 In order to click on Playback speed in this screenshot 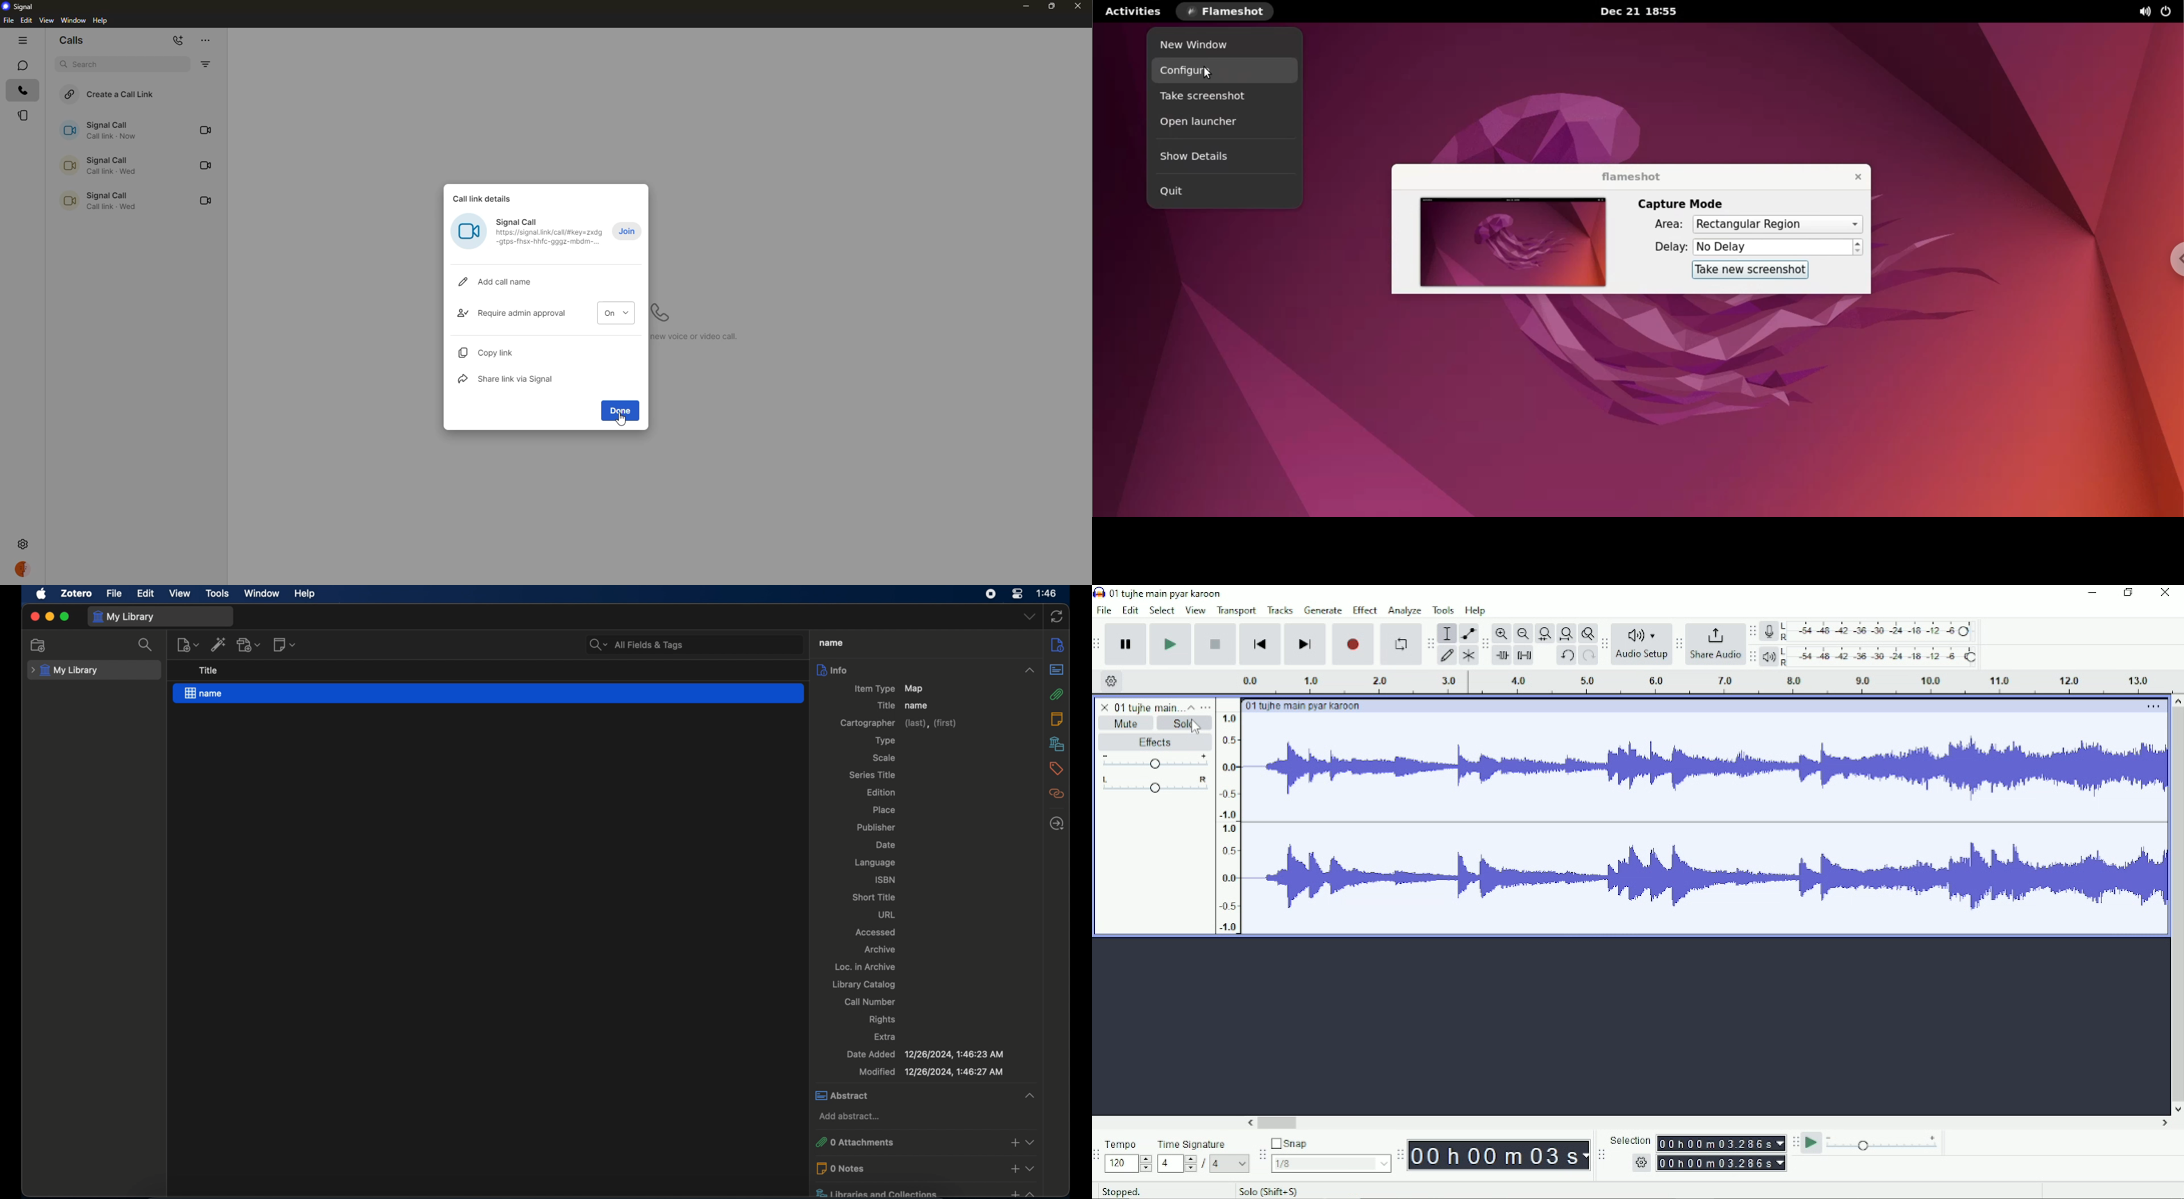, I will do `click(1883, 1143)`.